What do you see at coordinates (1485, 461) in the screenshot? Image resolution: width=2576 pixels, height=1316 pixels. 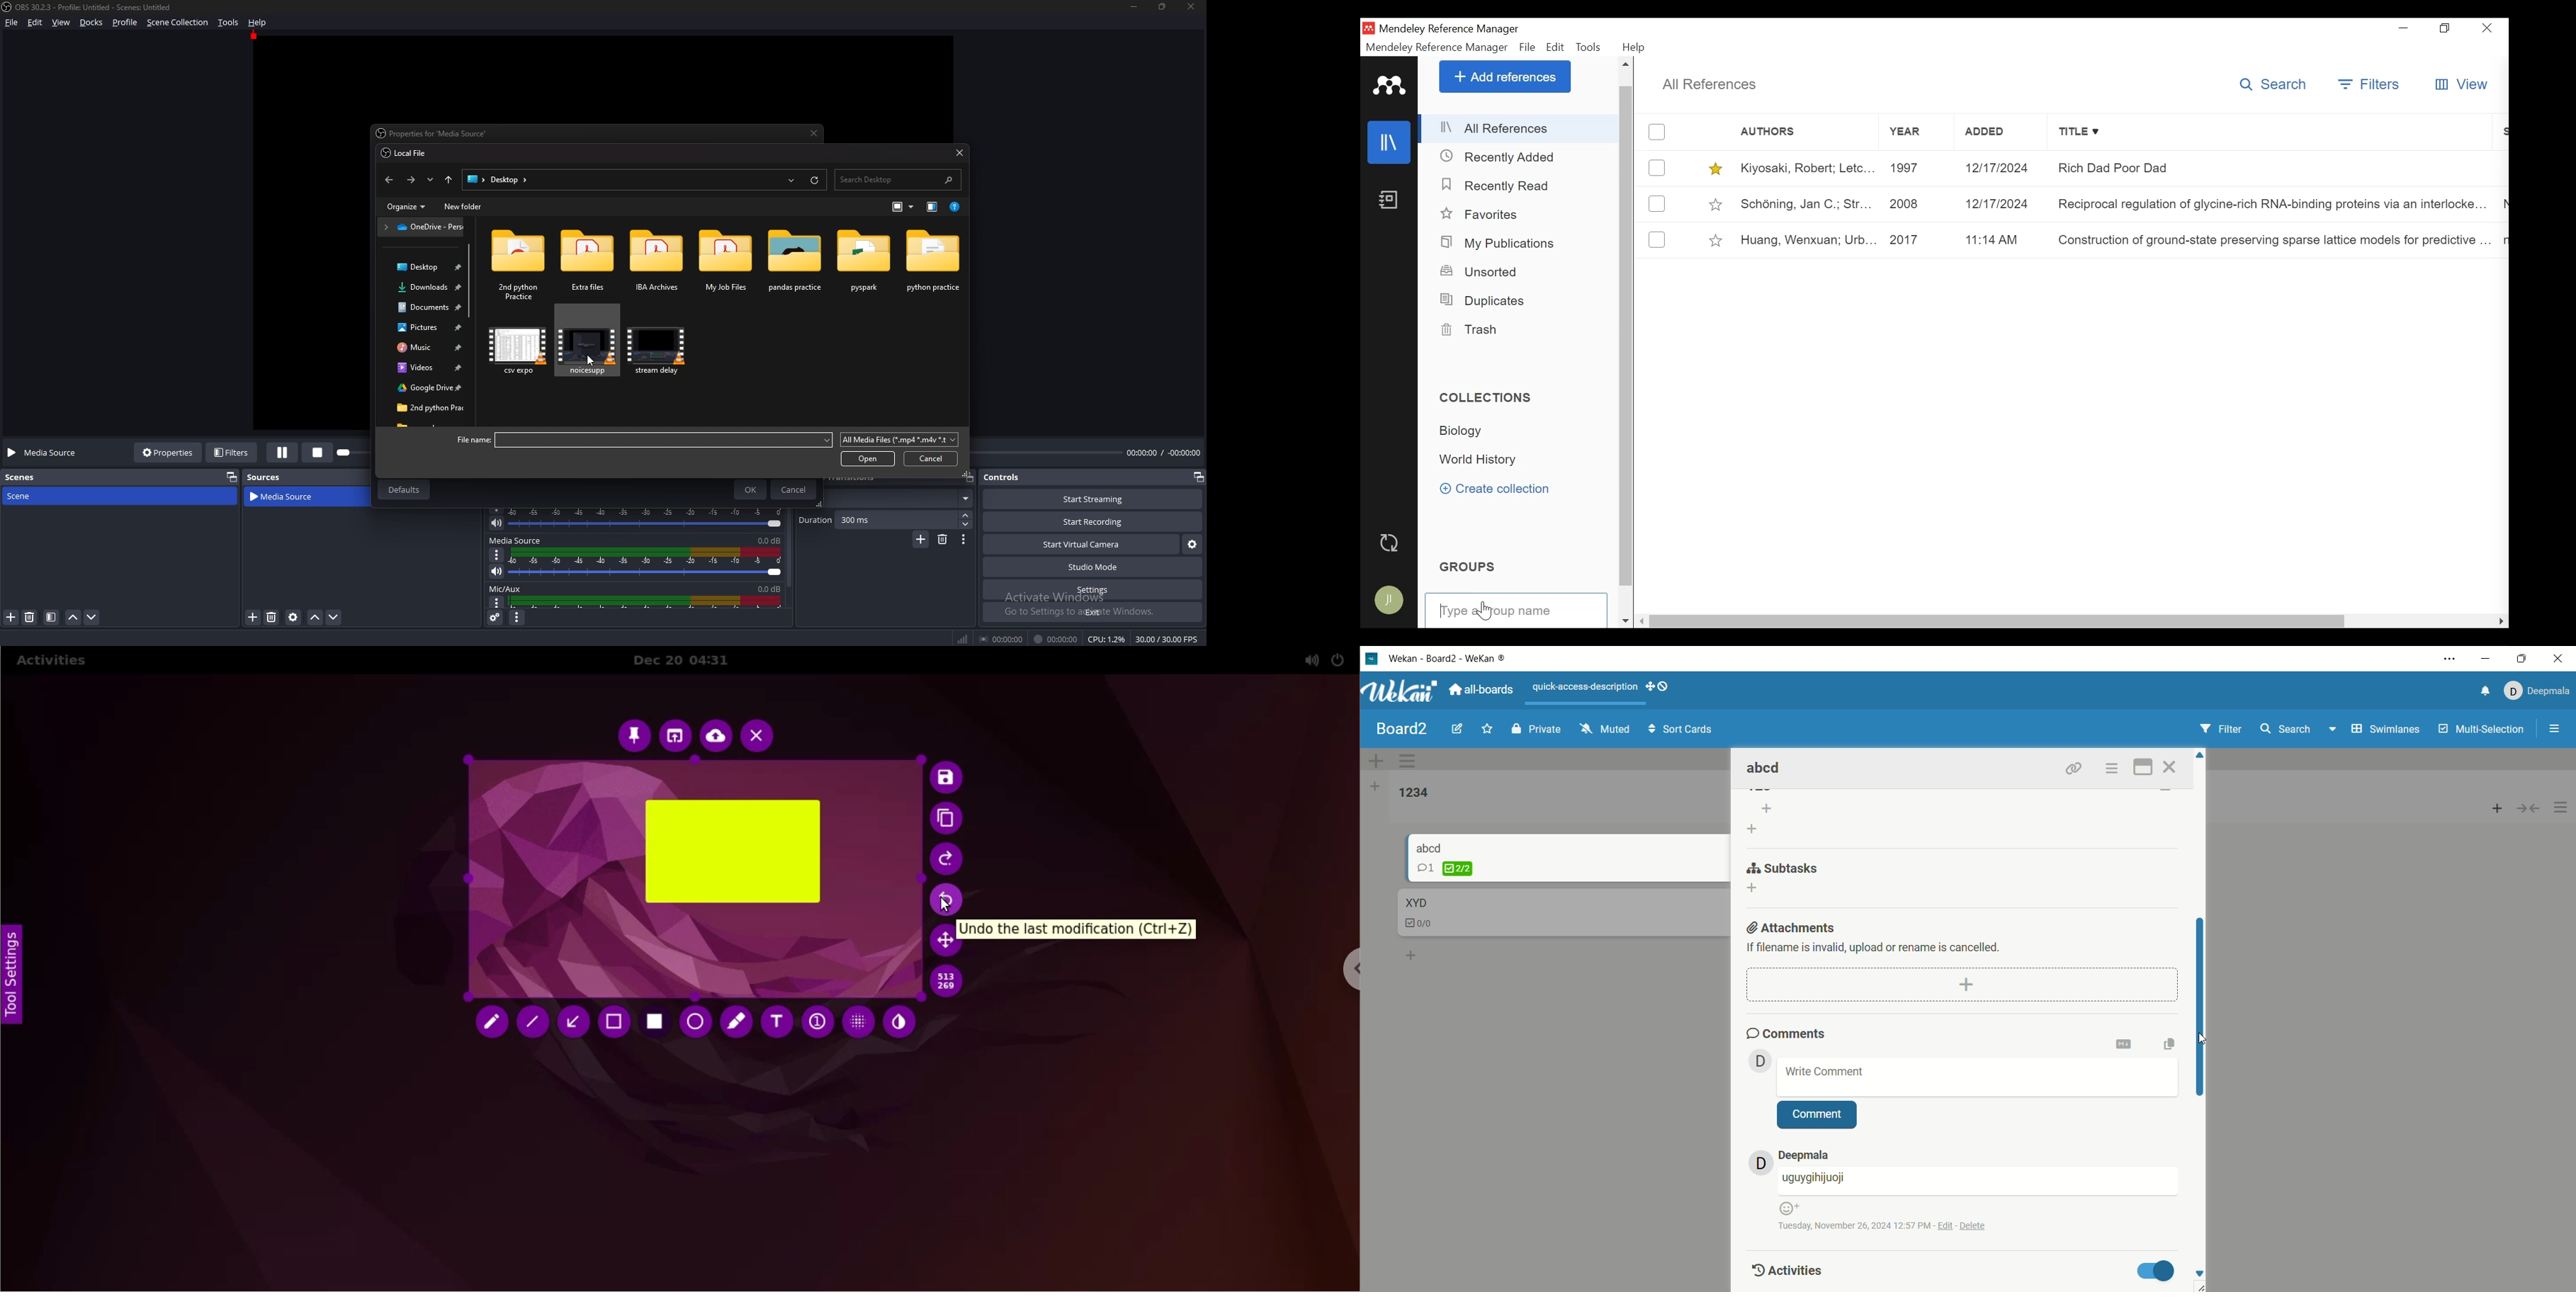 I see `World History` at bounding box center [1485, 461].